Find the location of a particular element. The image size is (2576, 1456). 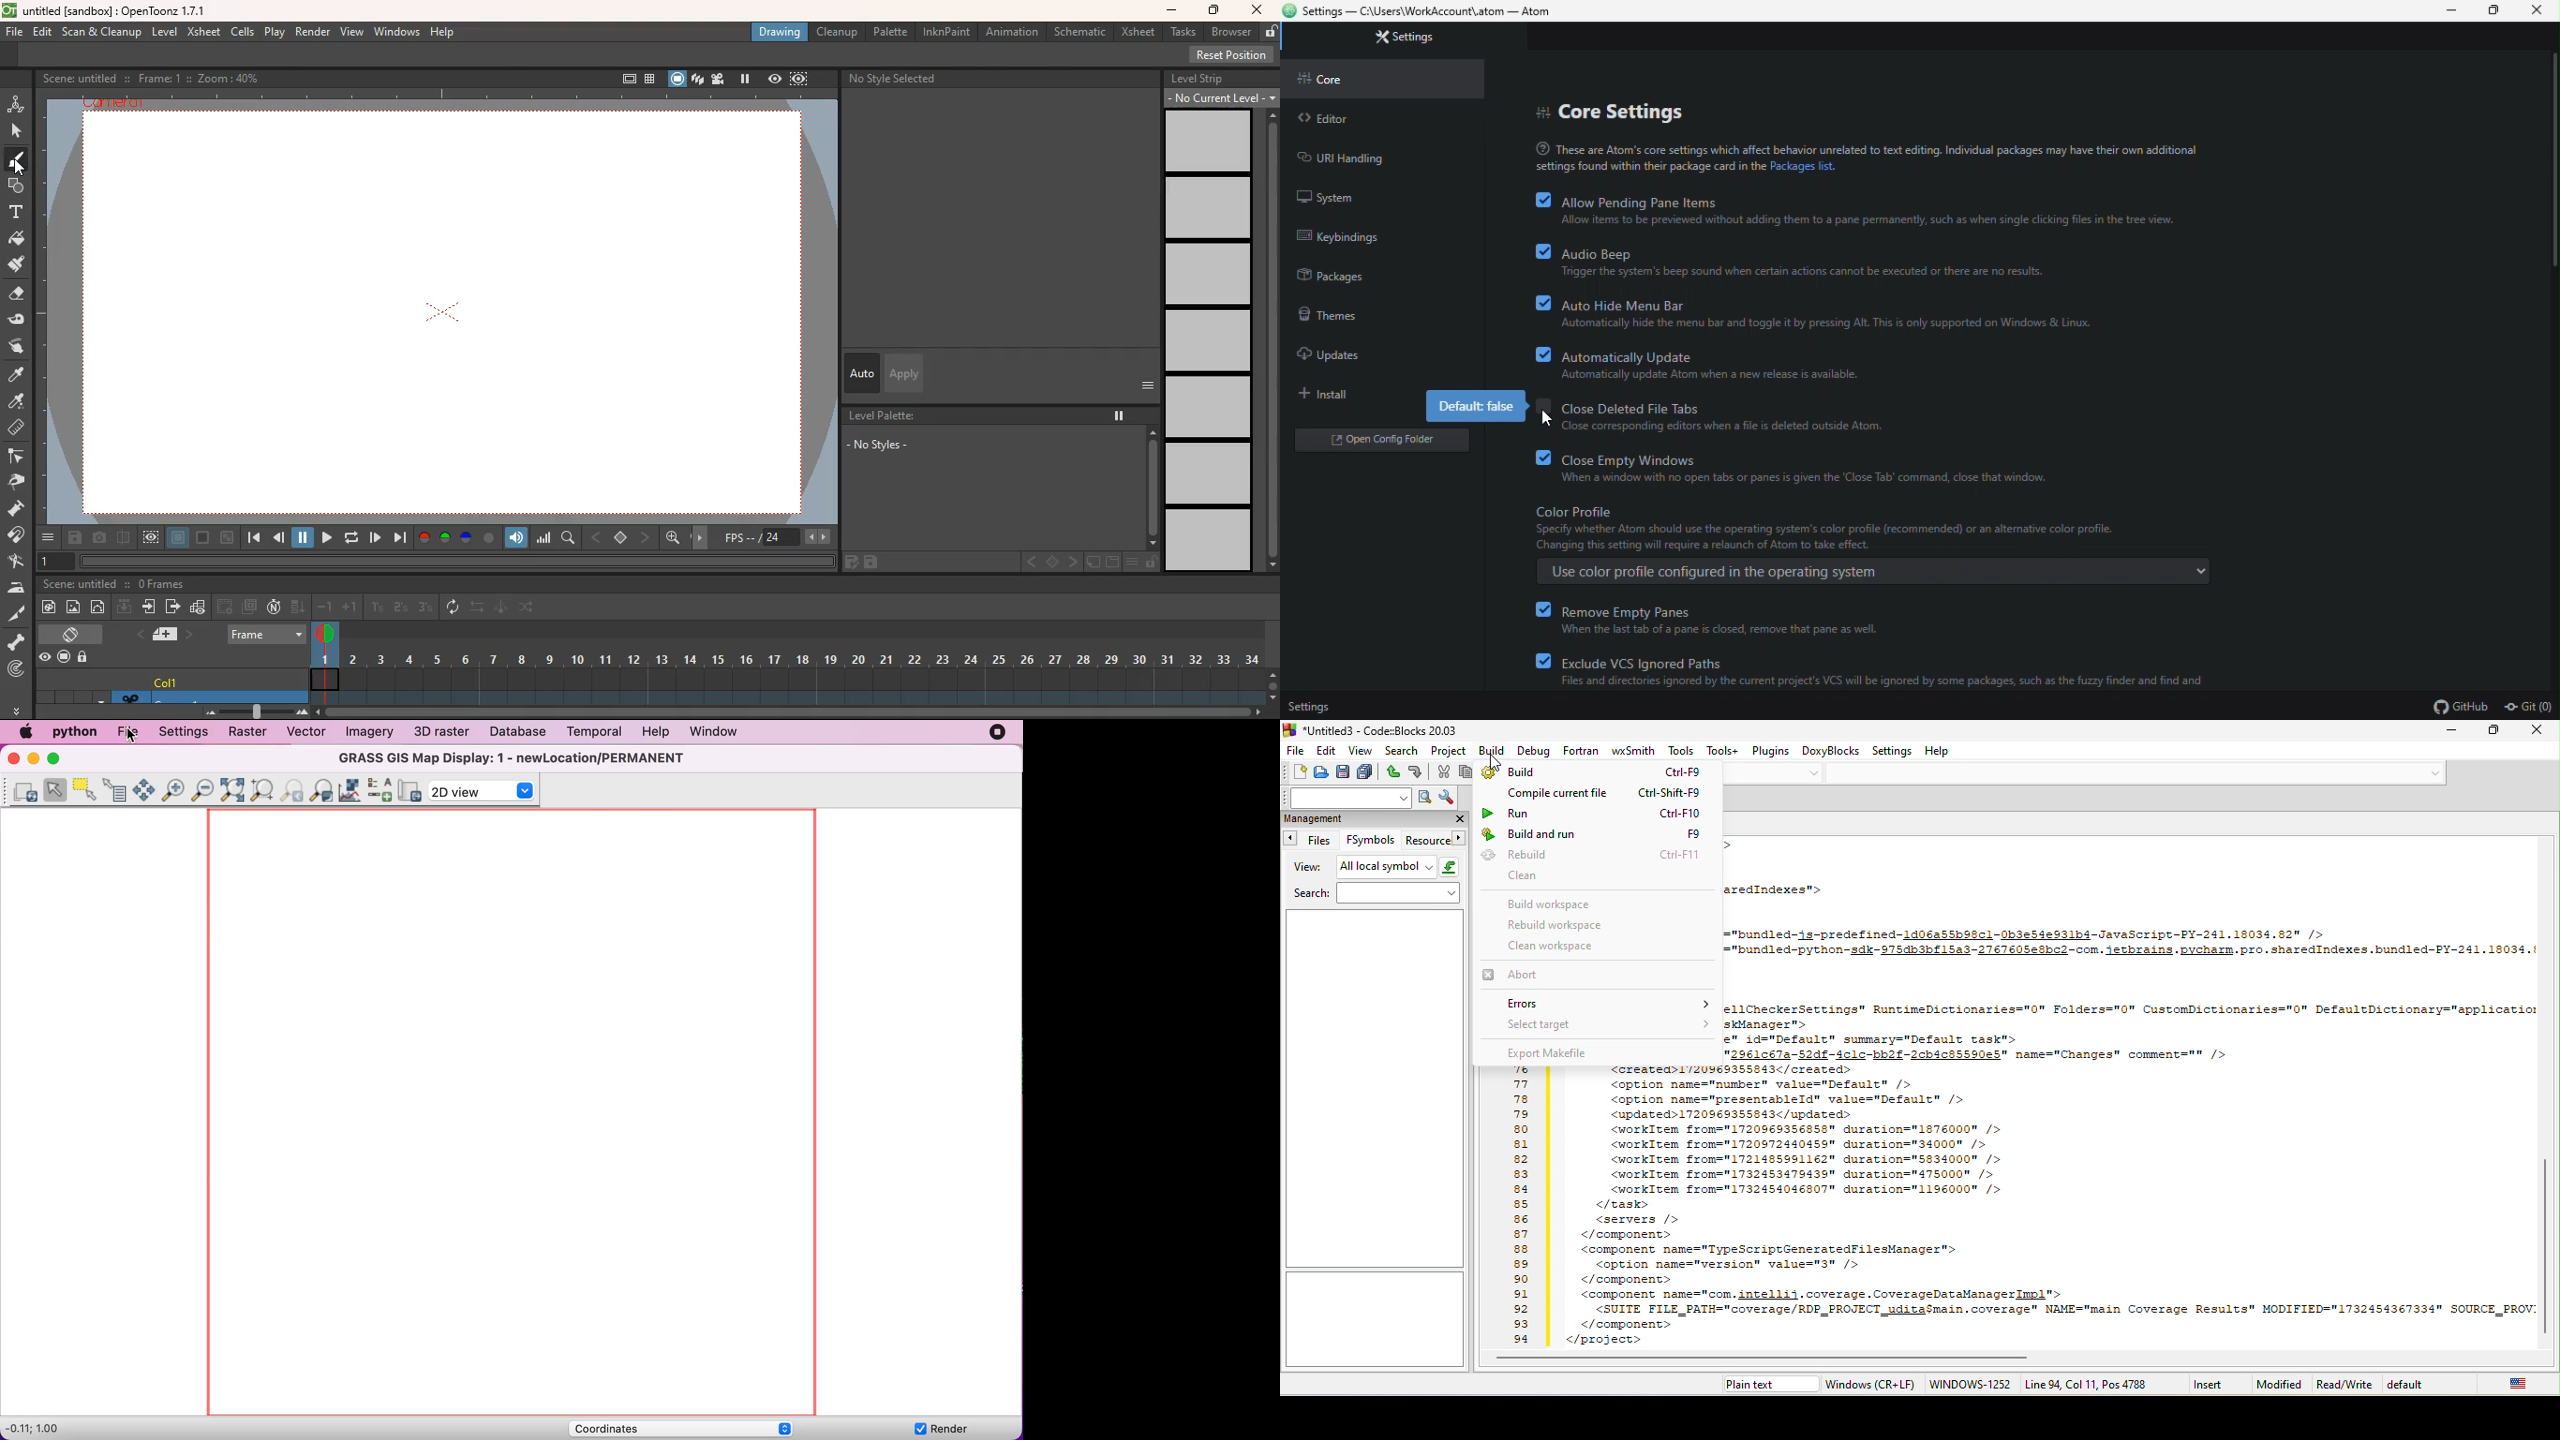

edit is located at coordinates (1326, 750).